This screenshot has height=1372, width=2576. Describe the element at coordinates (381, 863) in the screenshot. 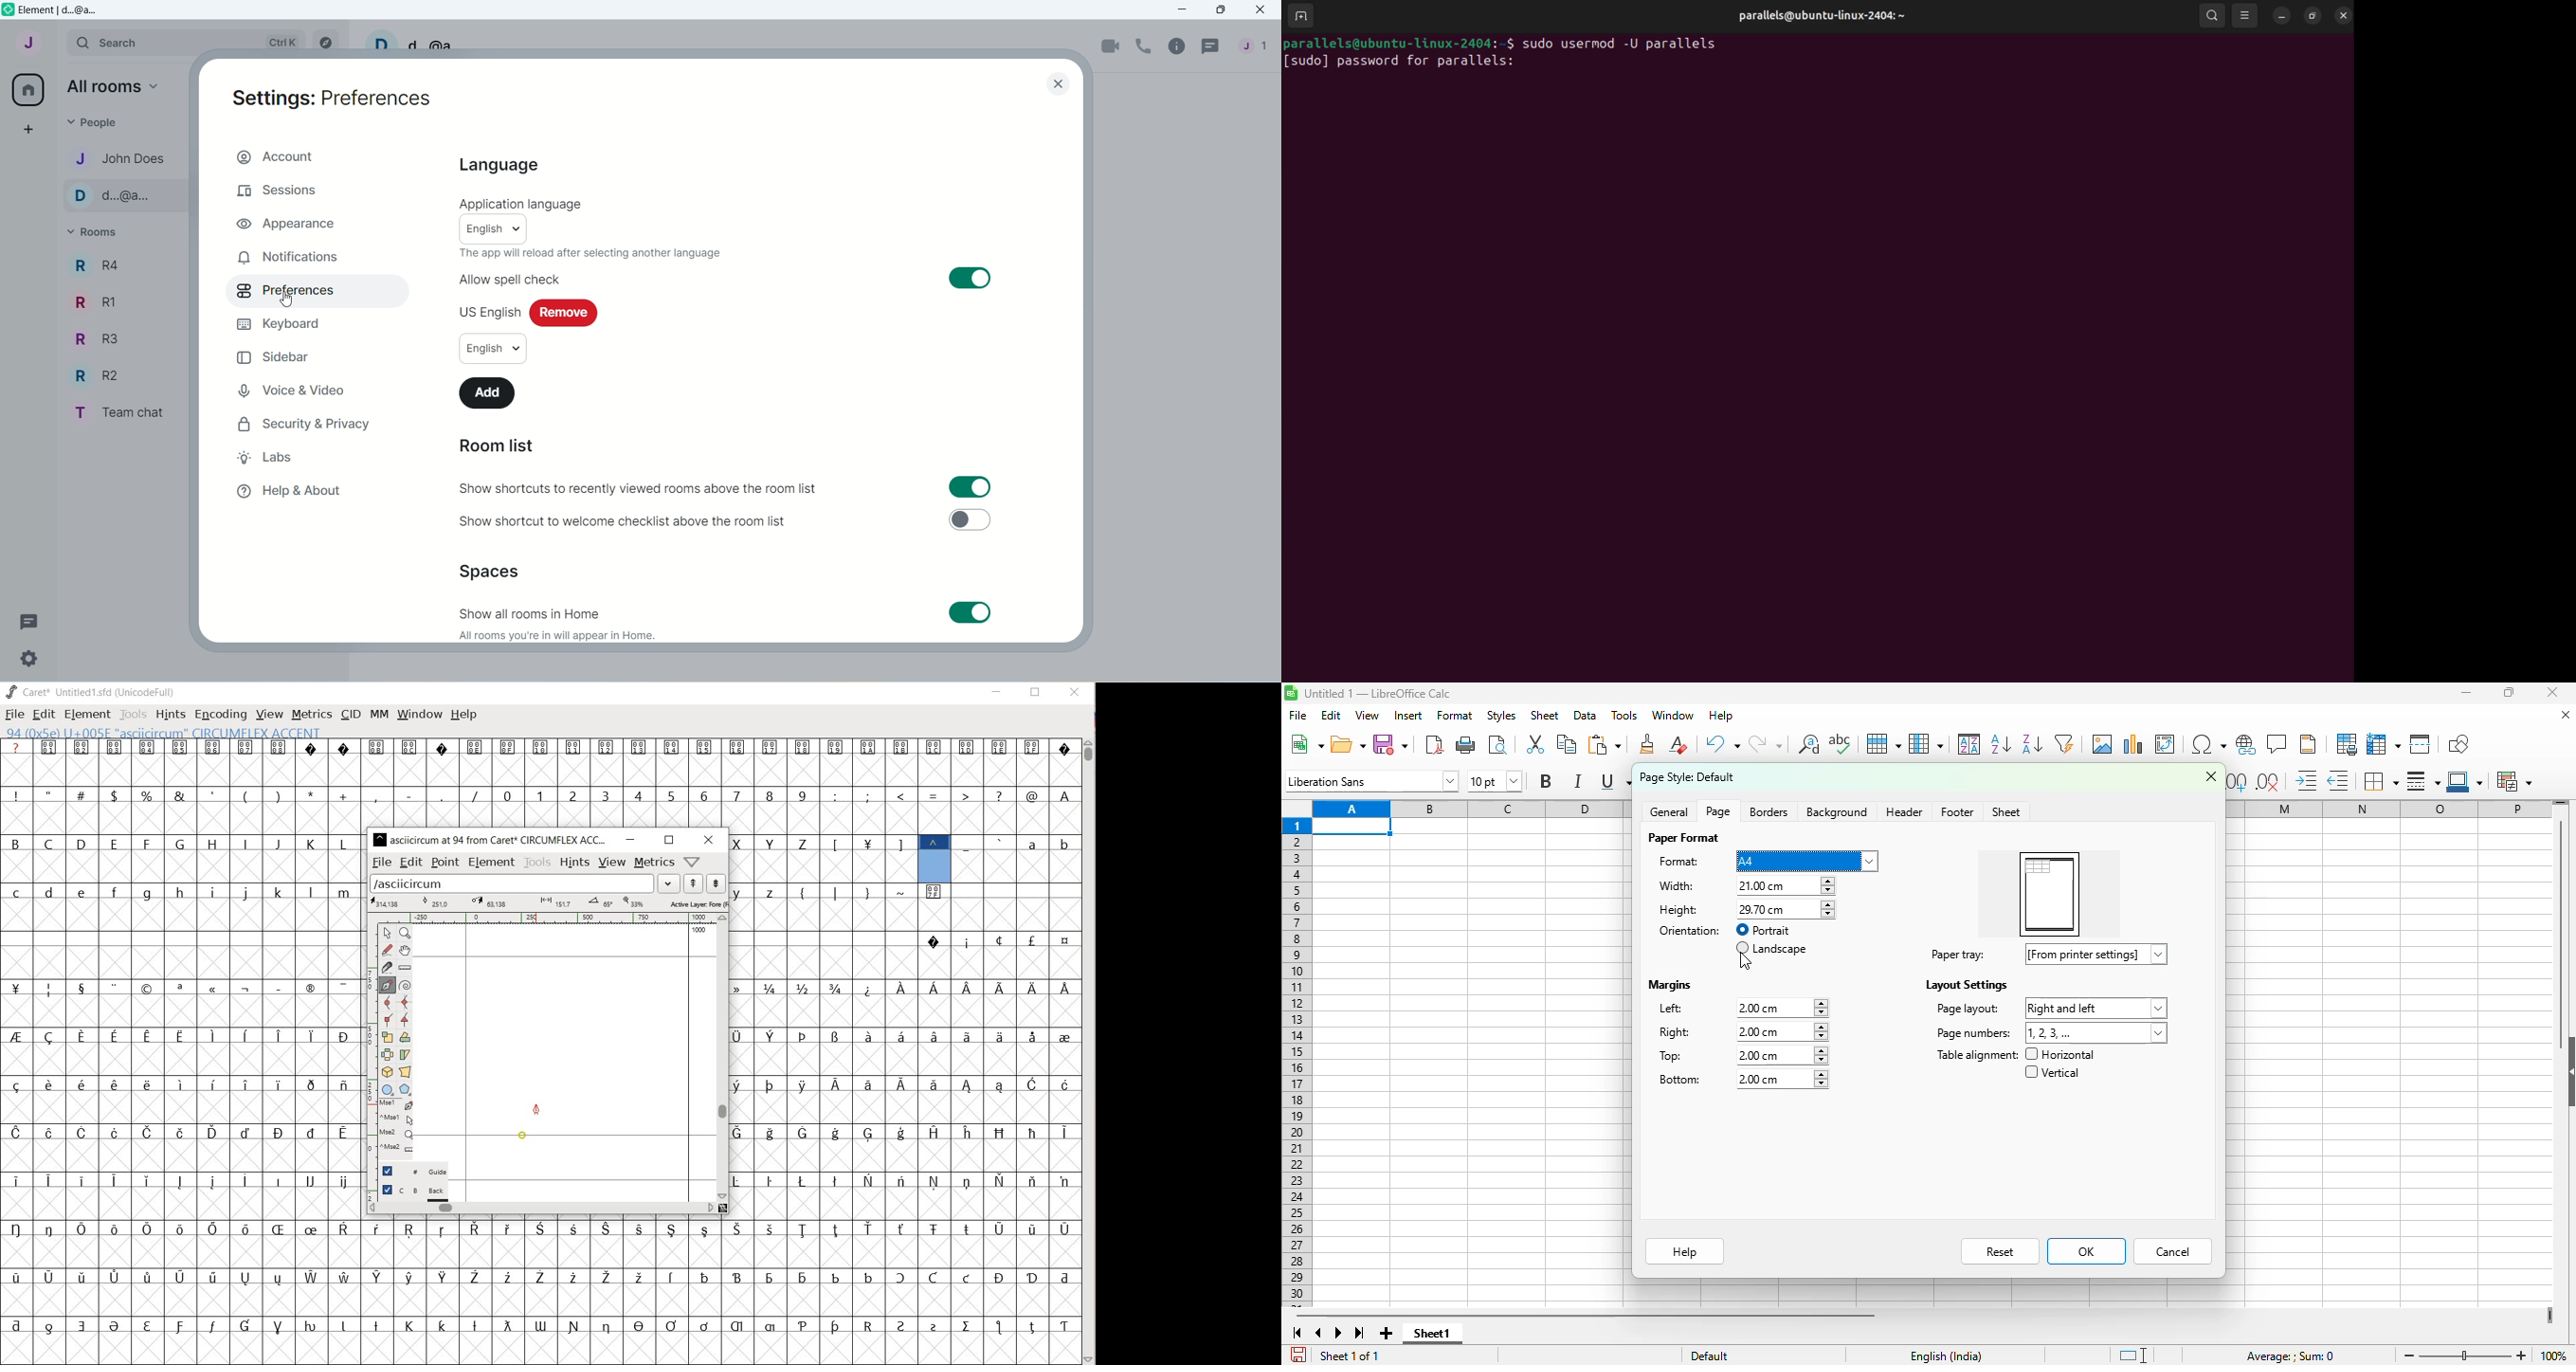

I see `file` at that location.